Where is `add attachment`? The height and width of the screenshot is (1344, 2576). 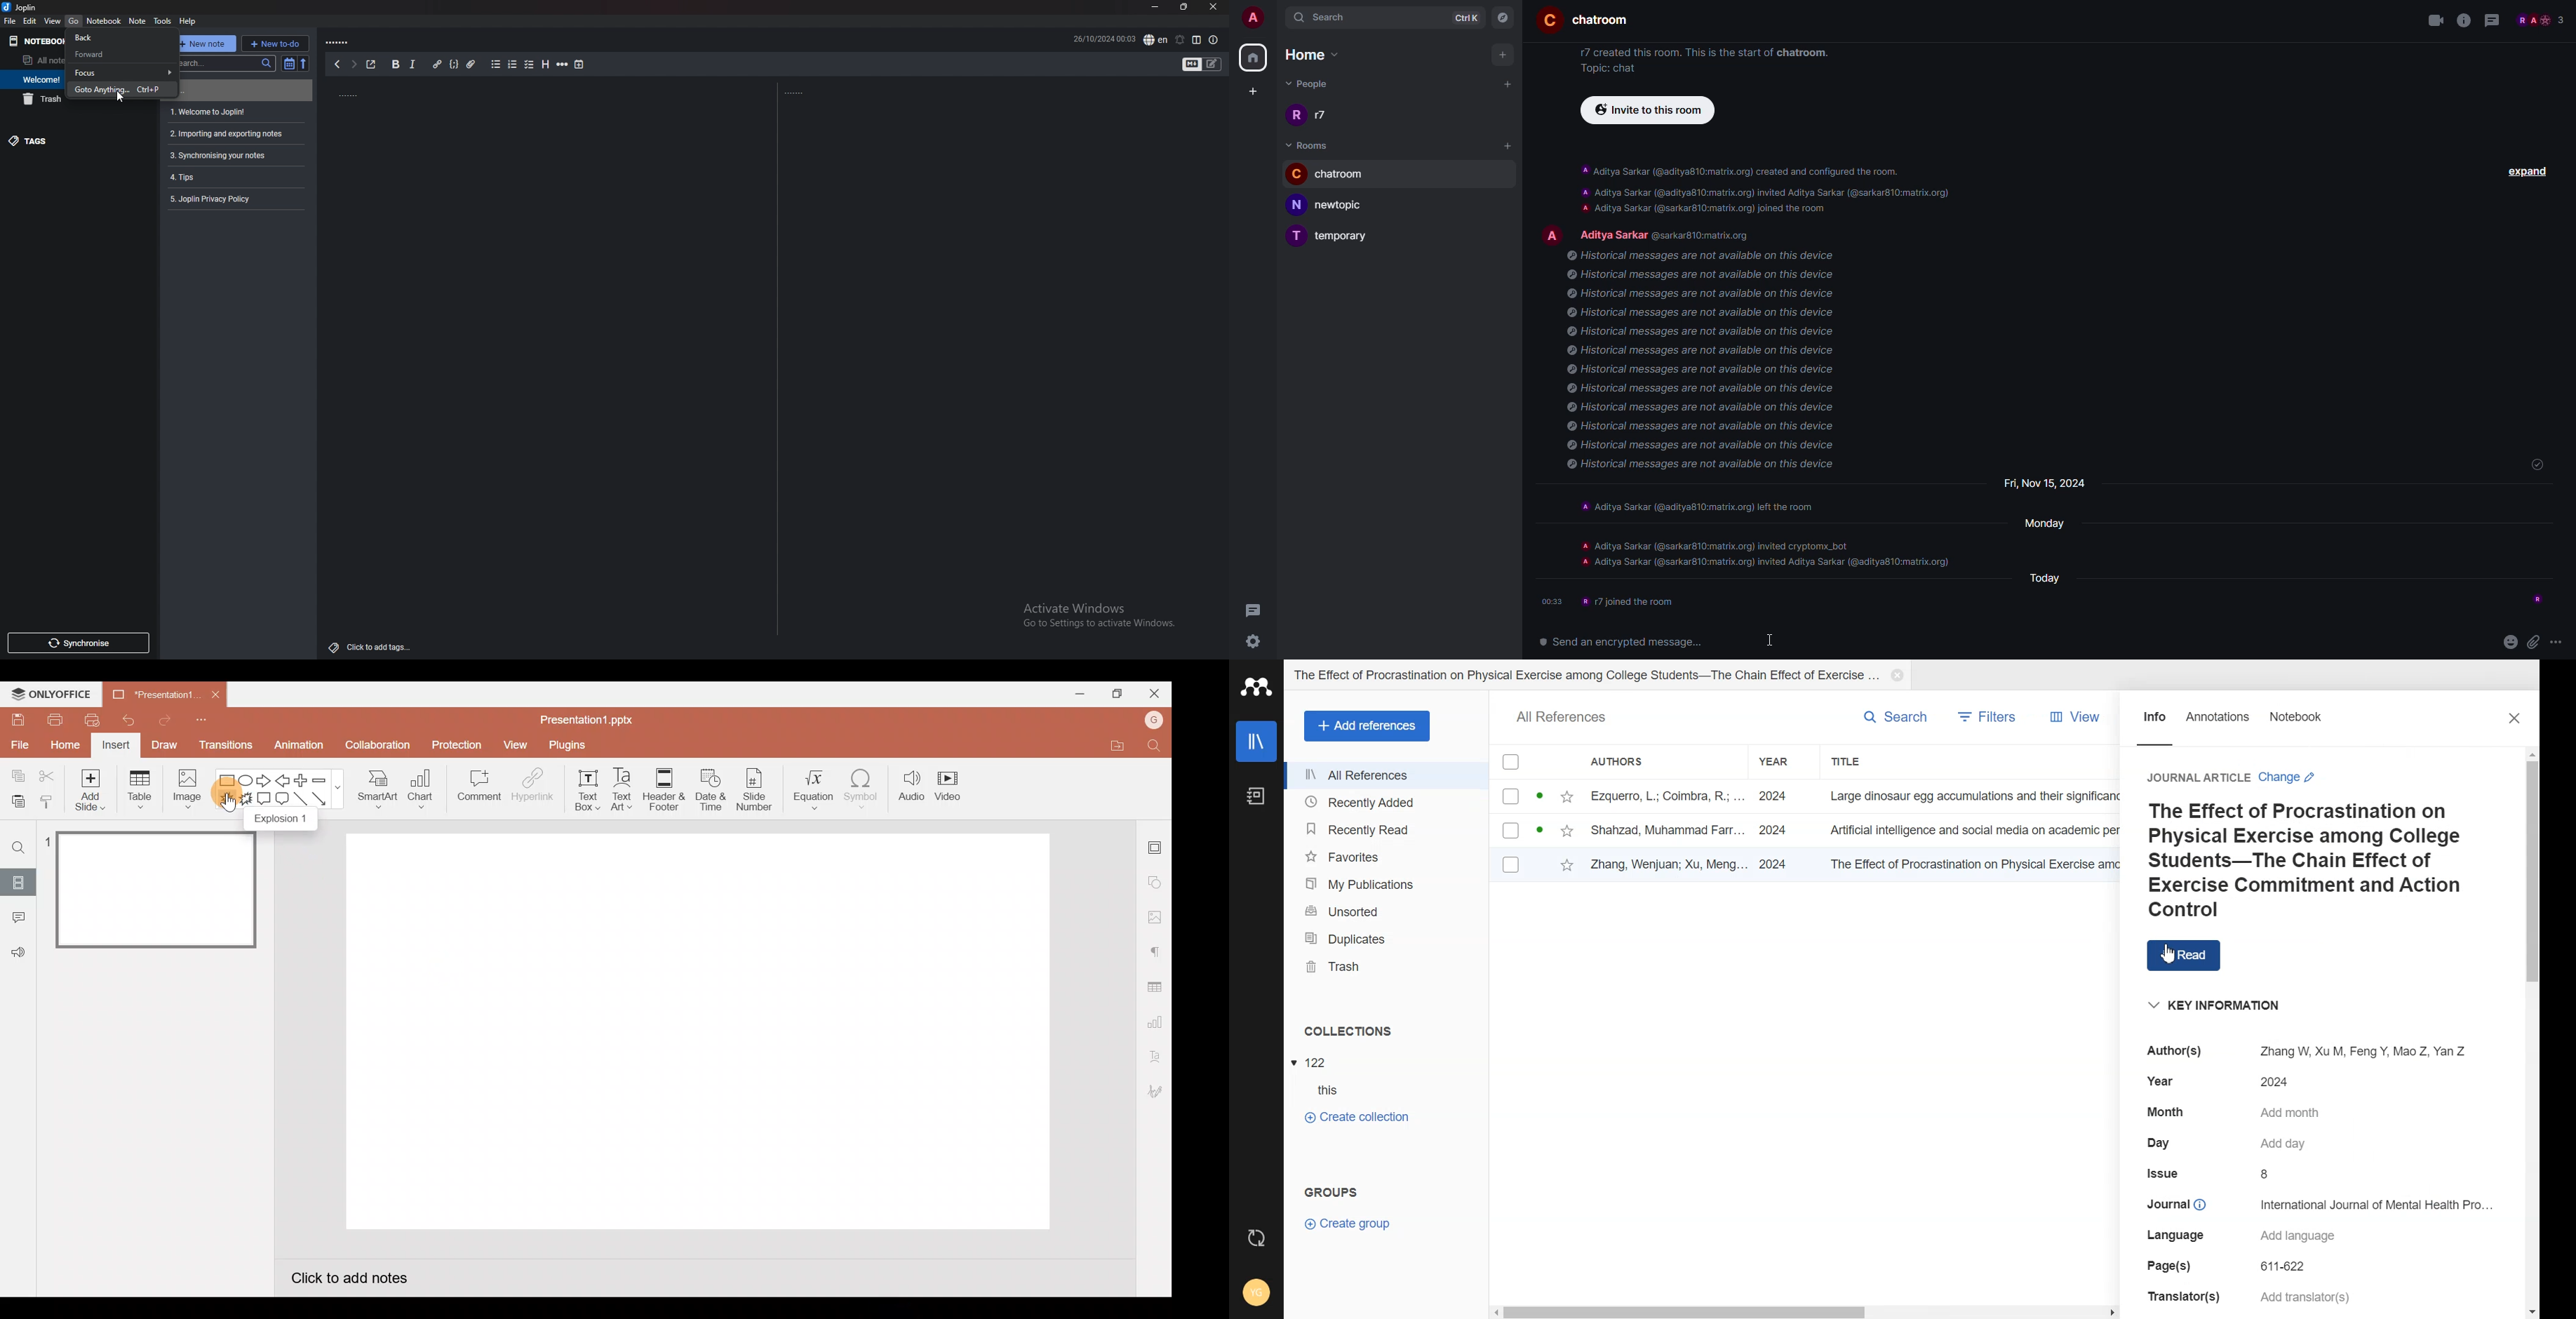
add attachment is located at coordinates (471, 64).